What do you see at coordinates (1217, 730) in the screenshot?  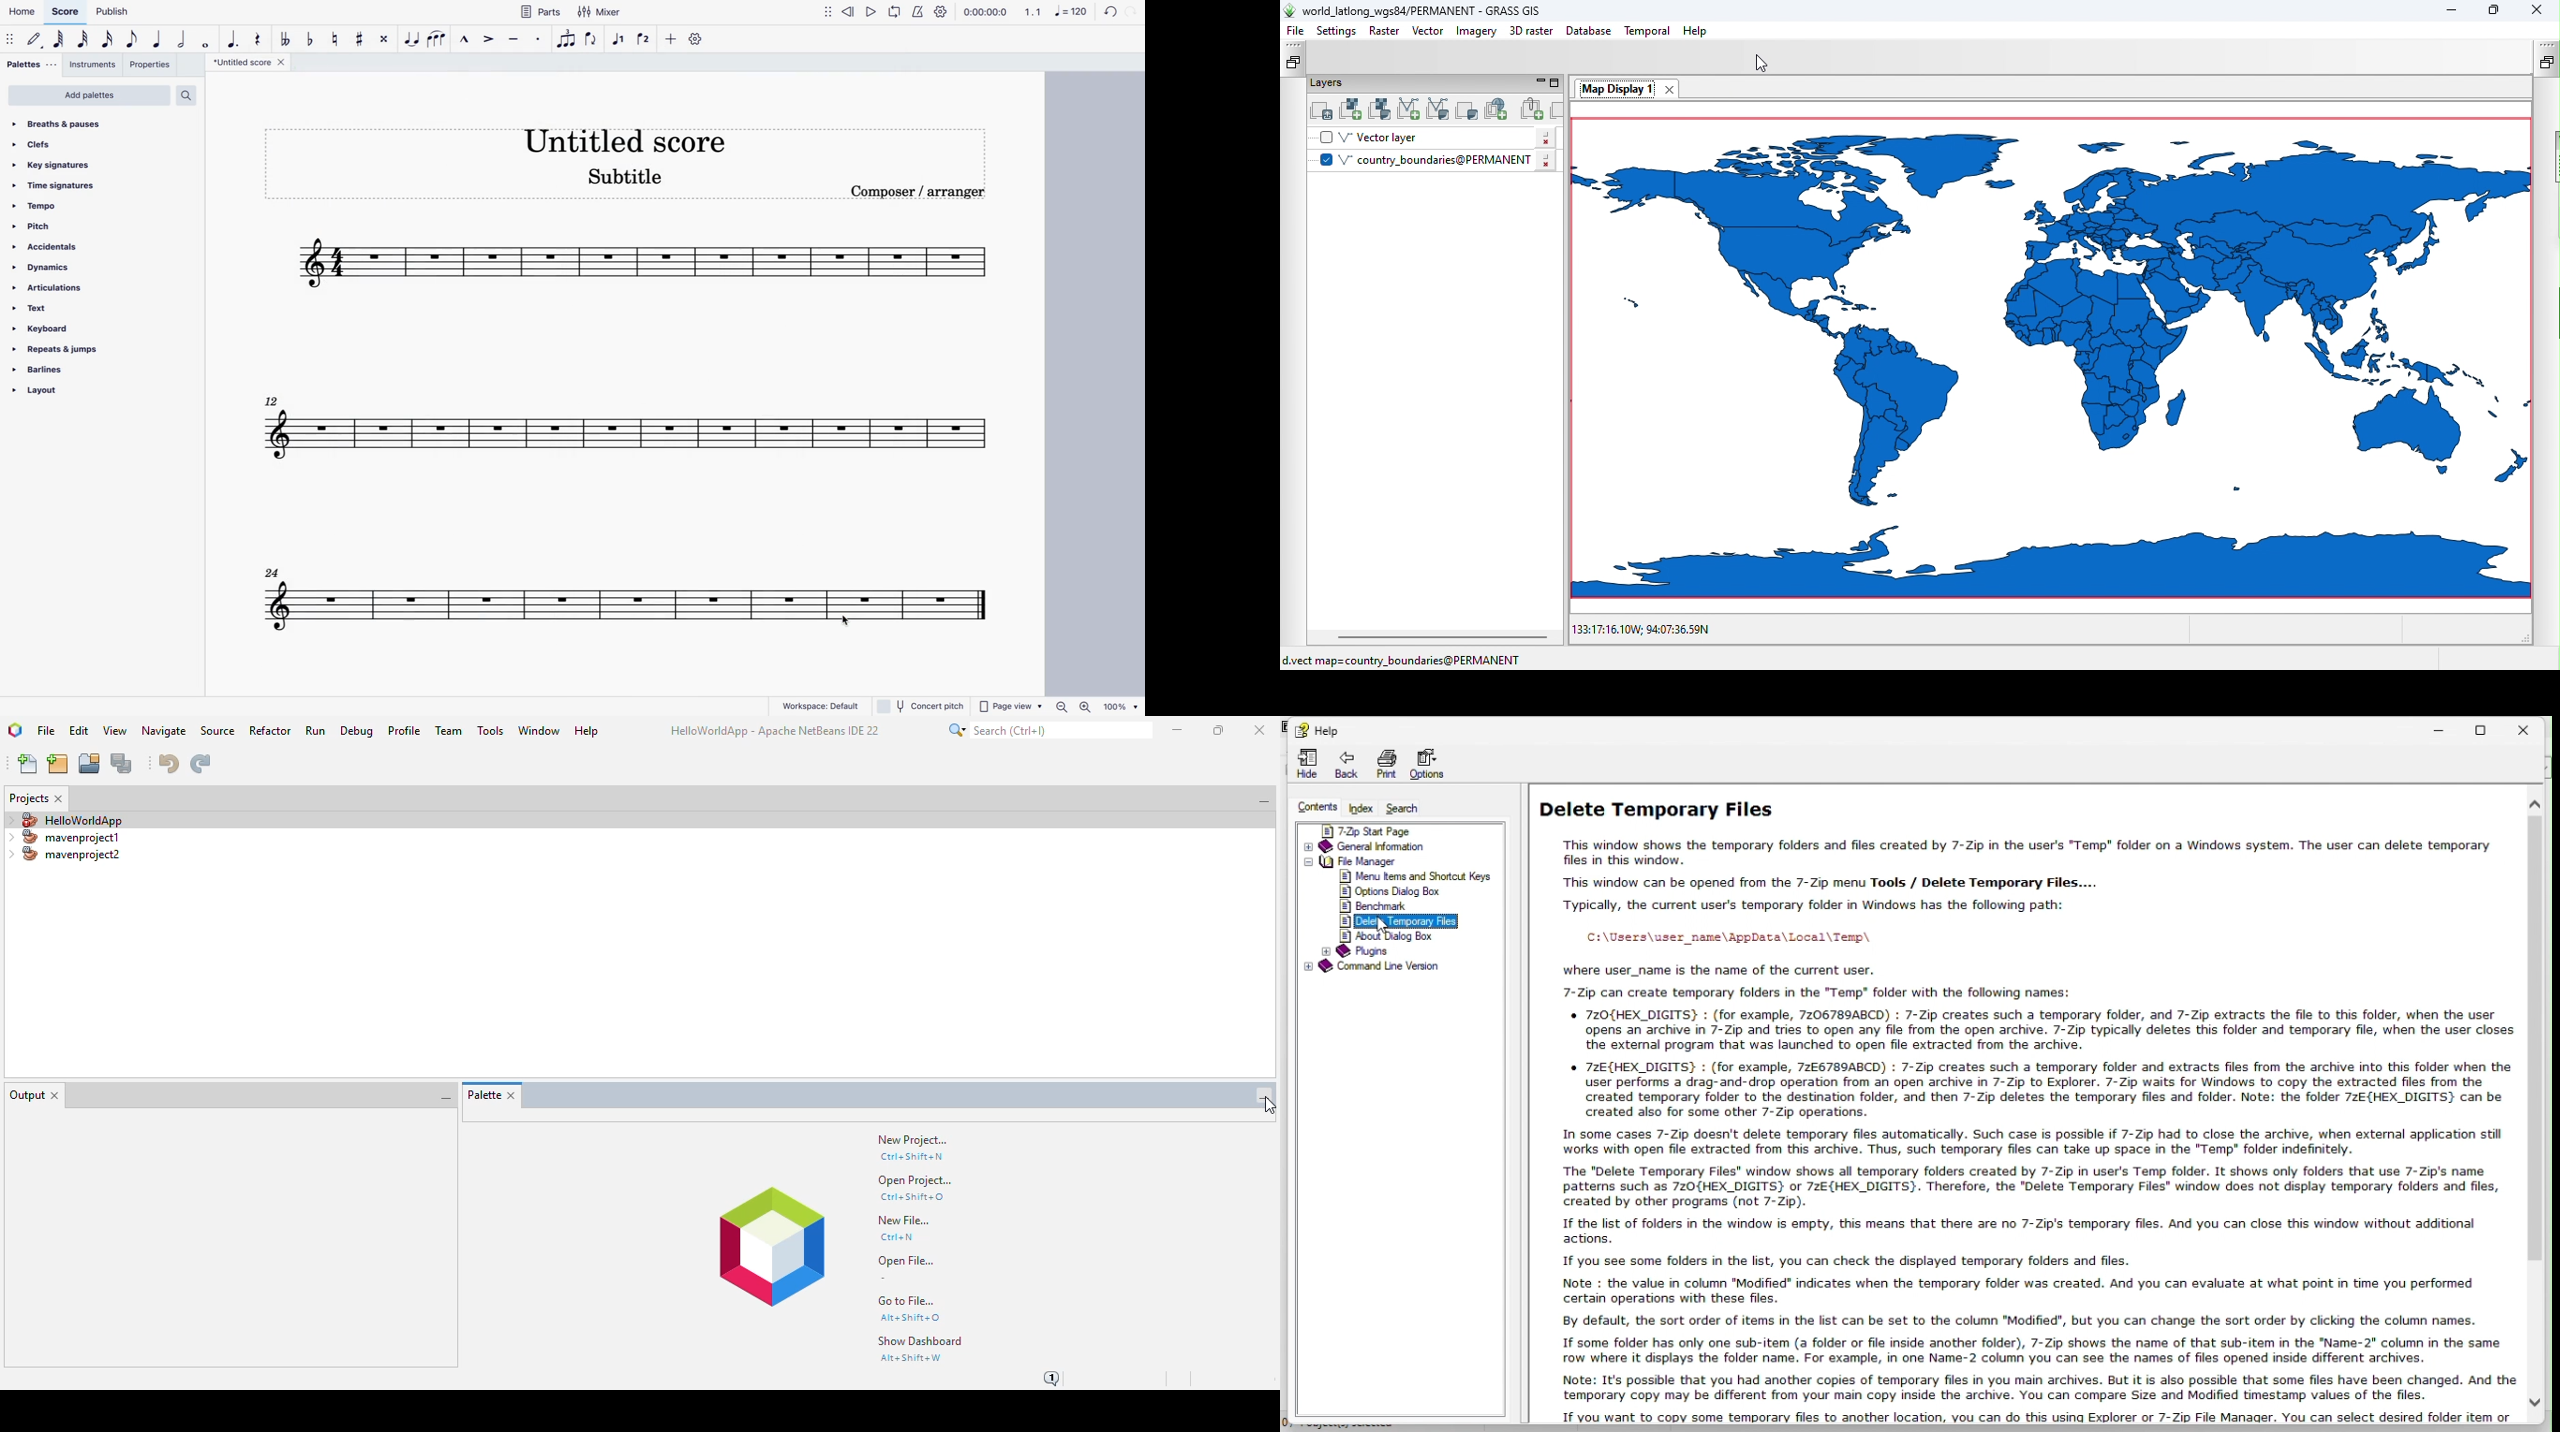 I see `maximize` at bounding box center [1217, 730].